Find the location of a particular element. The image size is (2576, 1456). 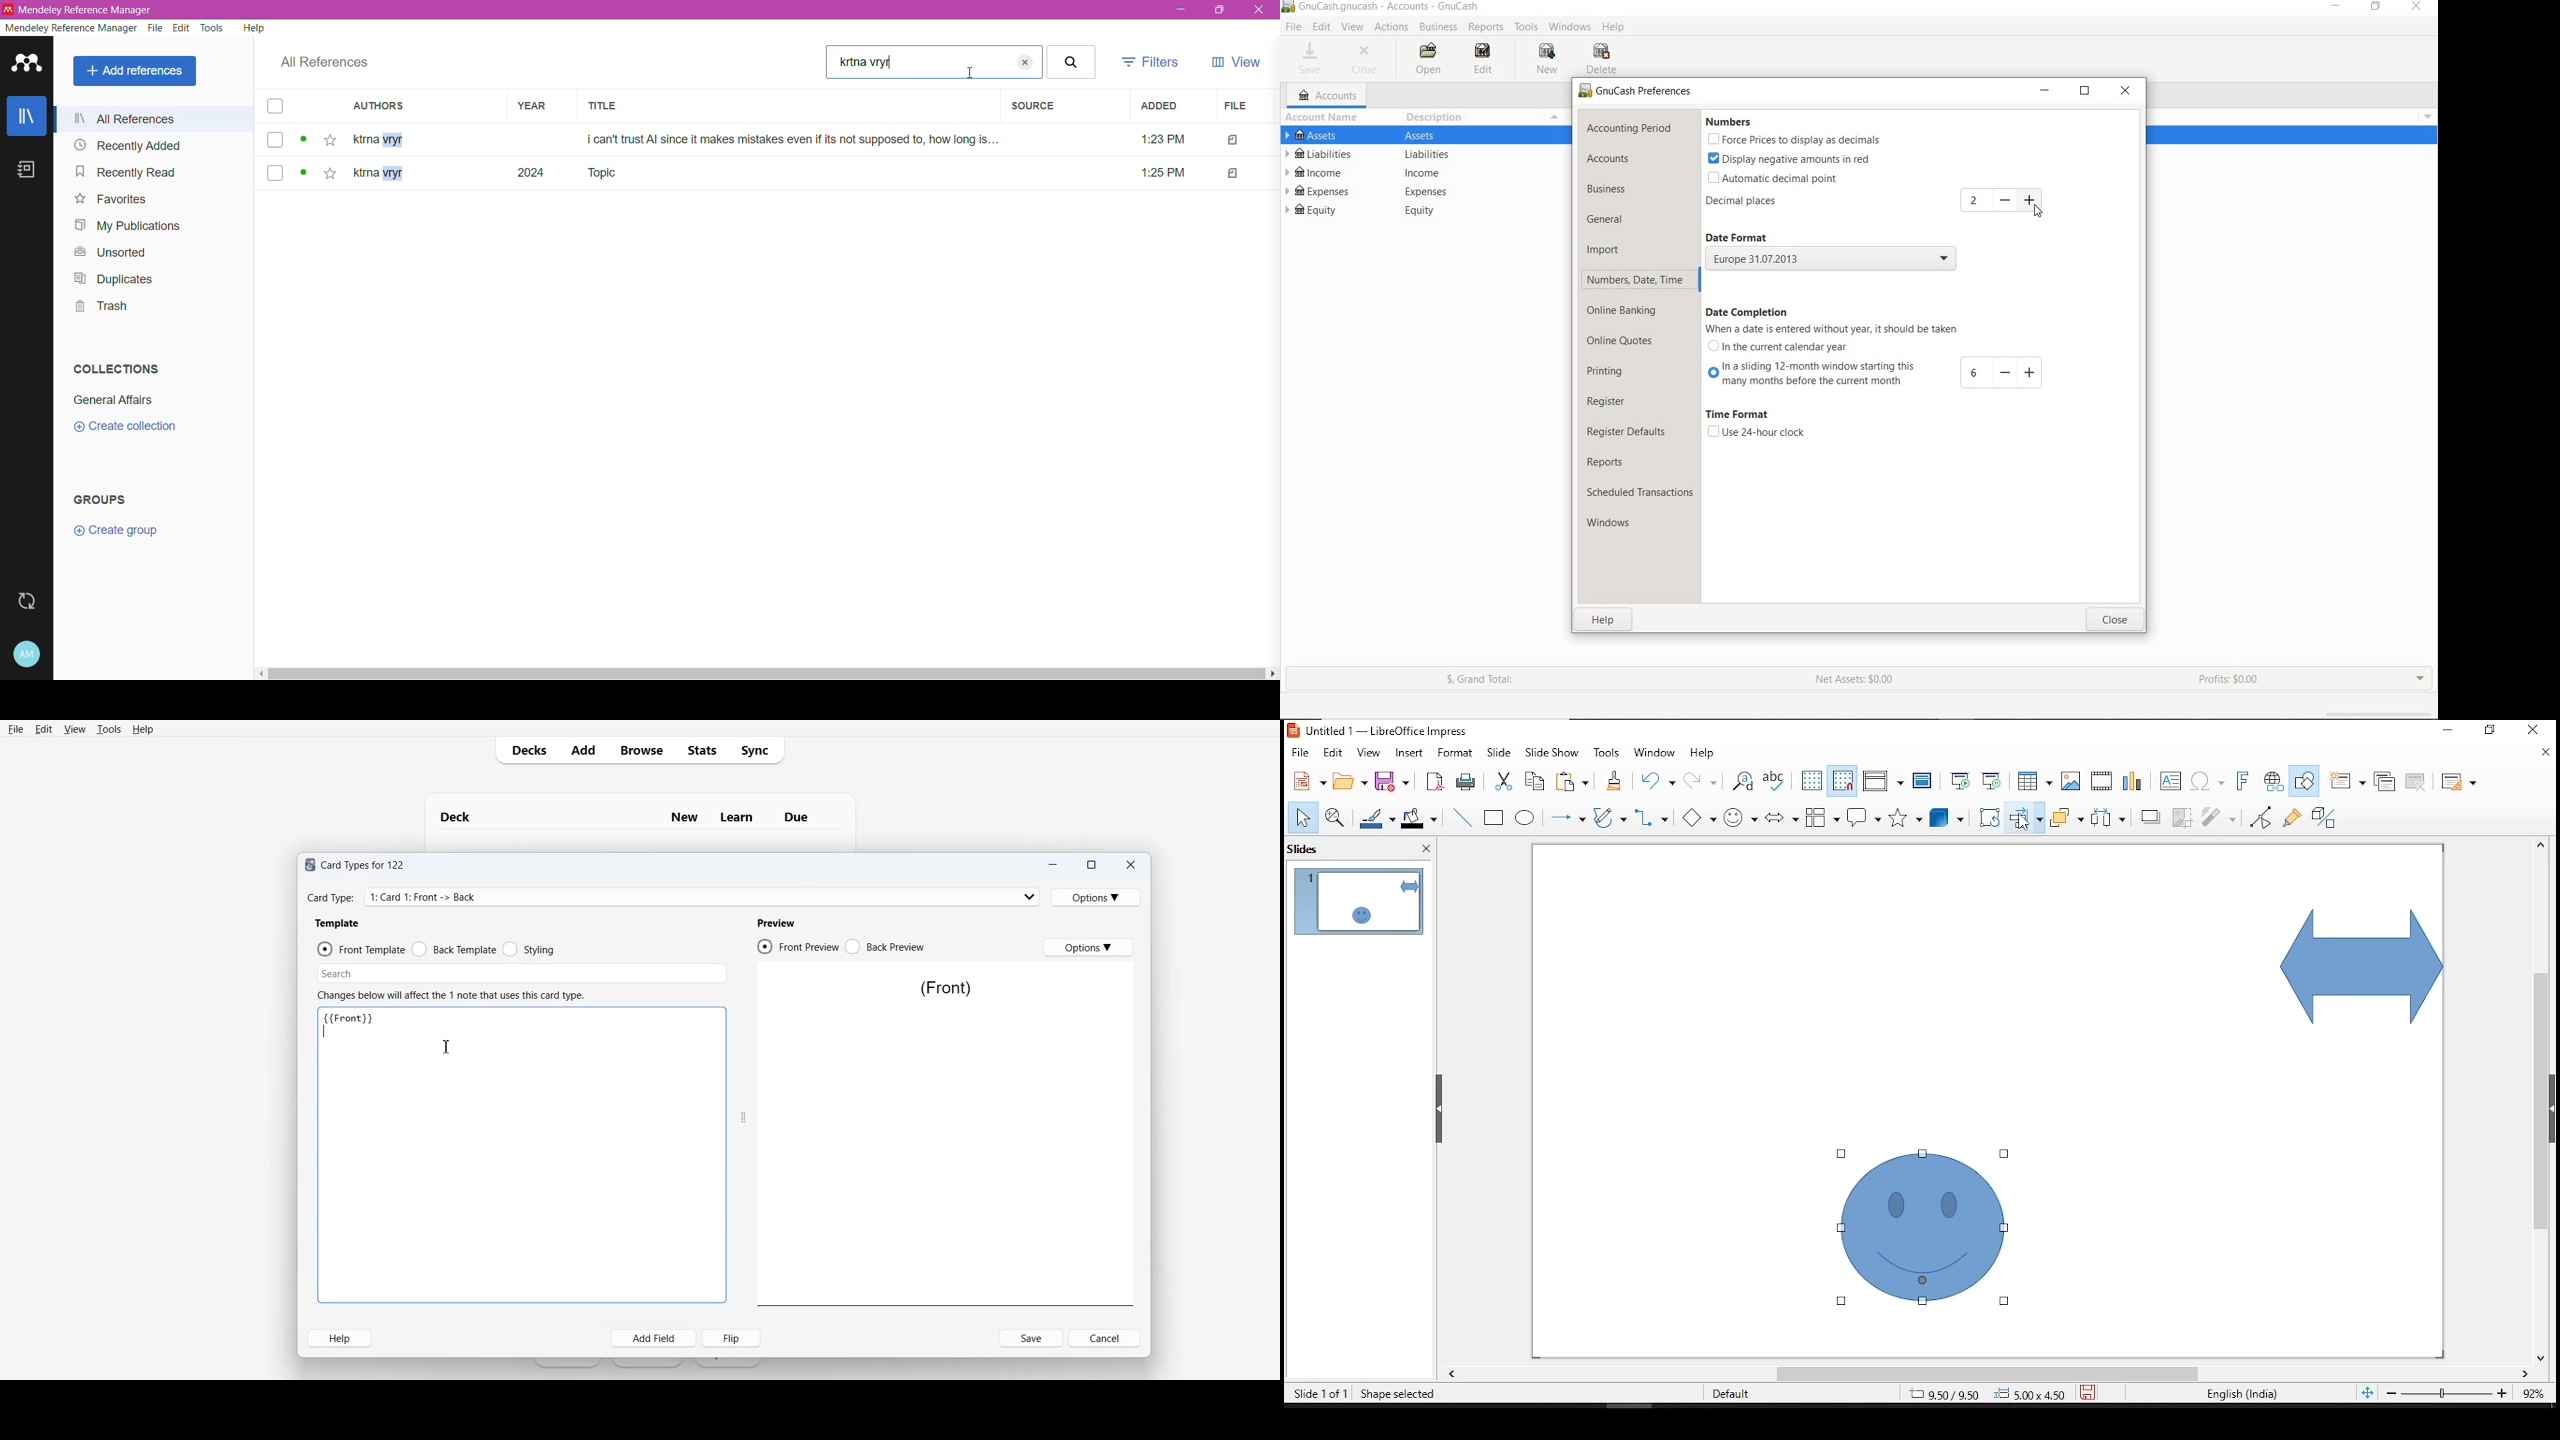

Last Sync is located at coordinates (28, 603).